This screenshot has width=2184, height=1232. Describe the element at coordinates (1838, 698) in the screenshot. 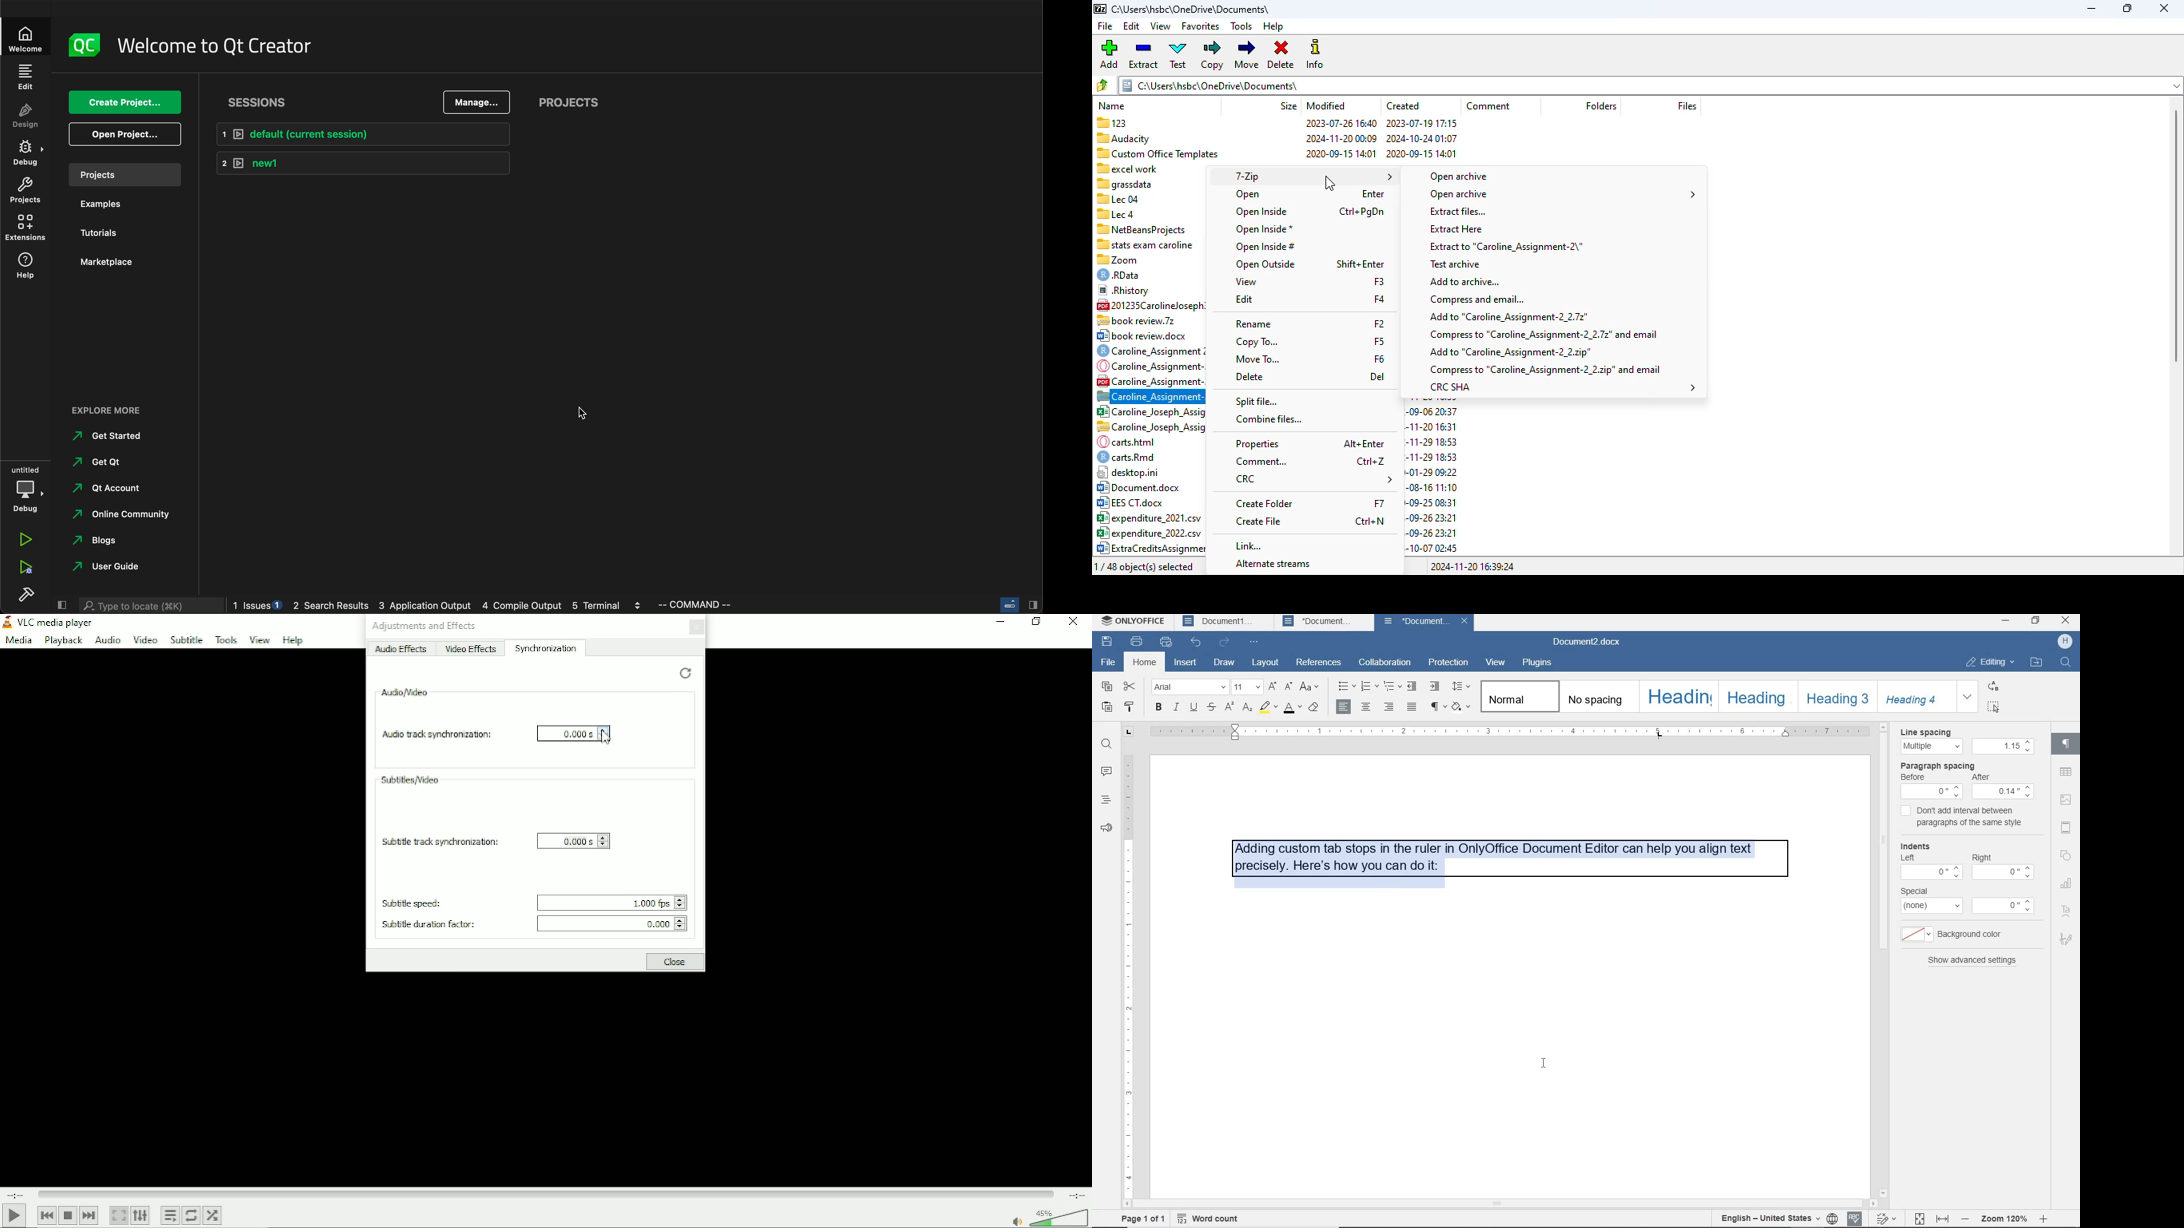

I see `heading 3` at that location.